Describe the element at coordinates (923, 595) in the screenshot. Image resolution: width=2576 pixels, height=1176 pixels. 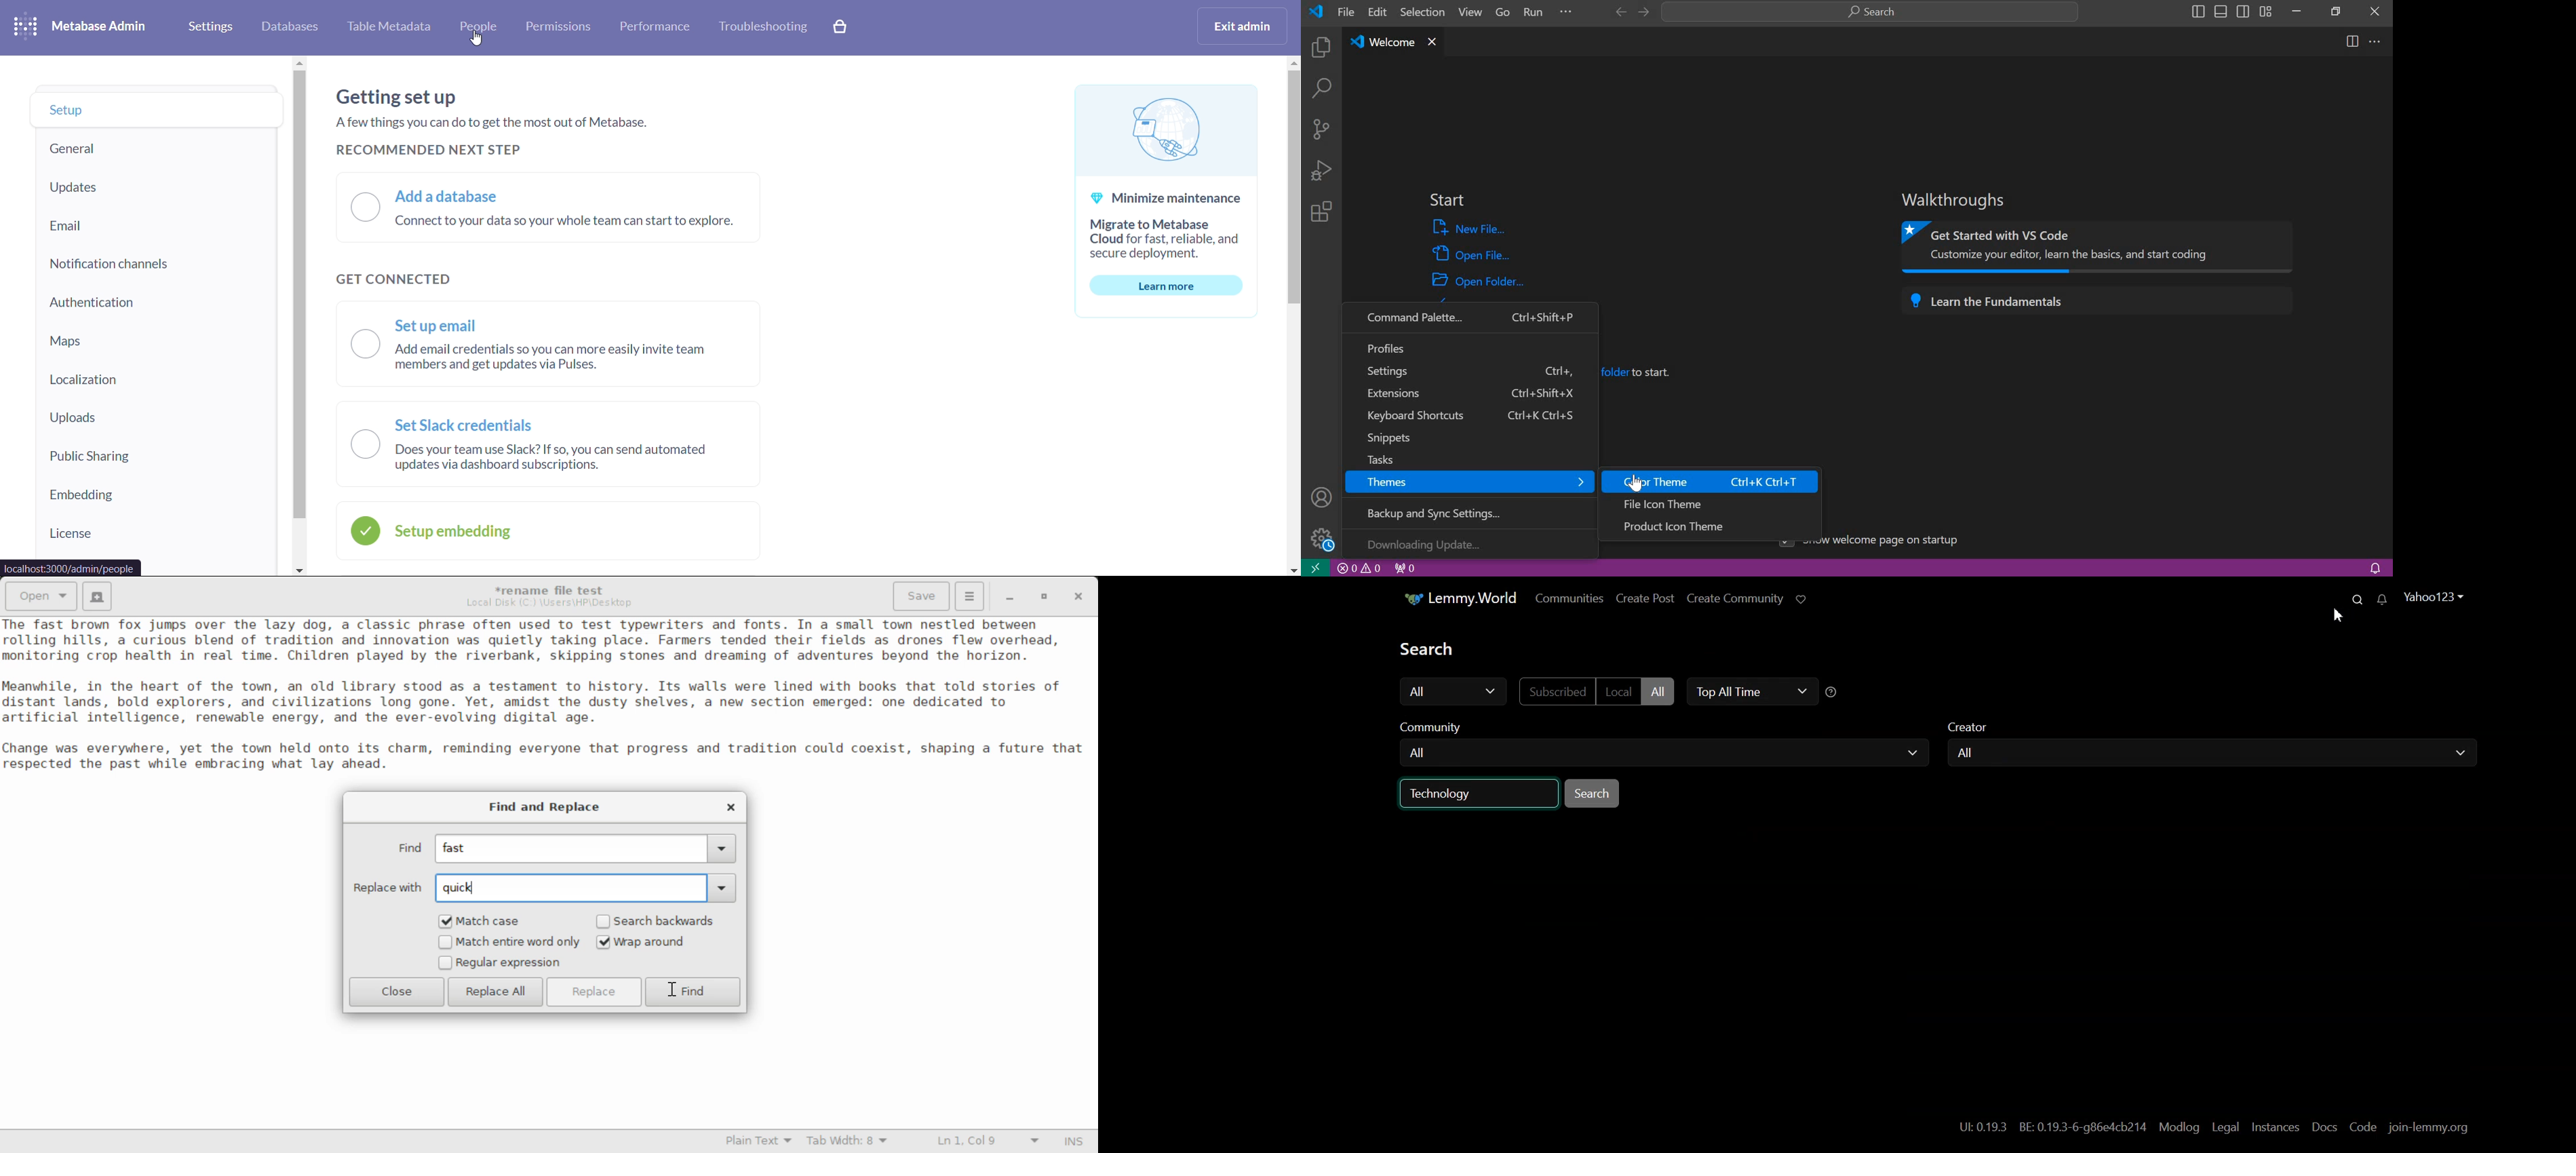
I see `Save File` at that location.